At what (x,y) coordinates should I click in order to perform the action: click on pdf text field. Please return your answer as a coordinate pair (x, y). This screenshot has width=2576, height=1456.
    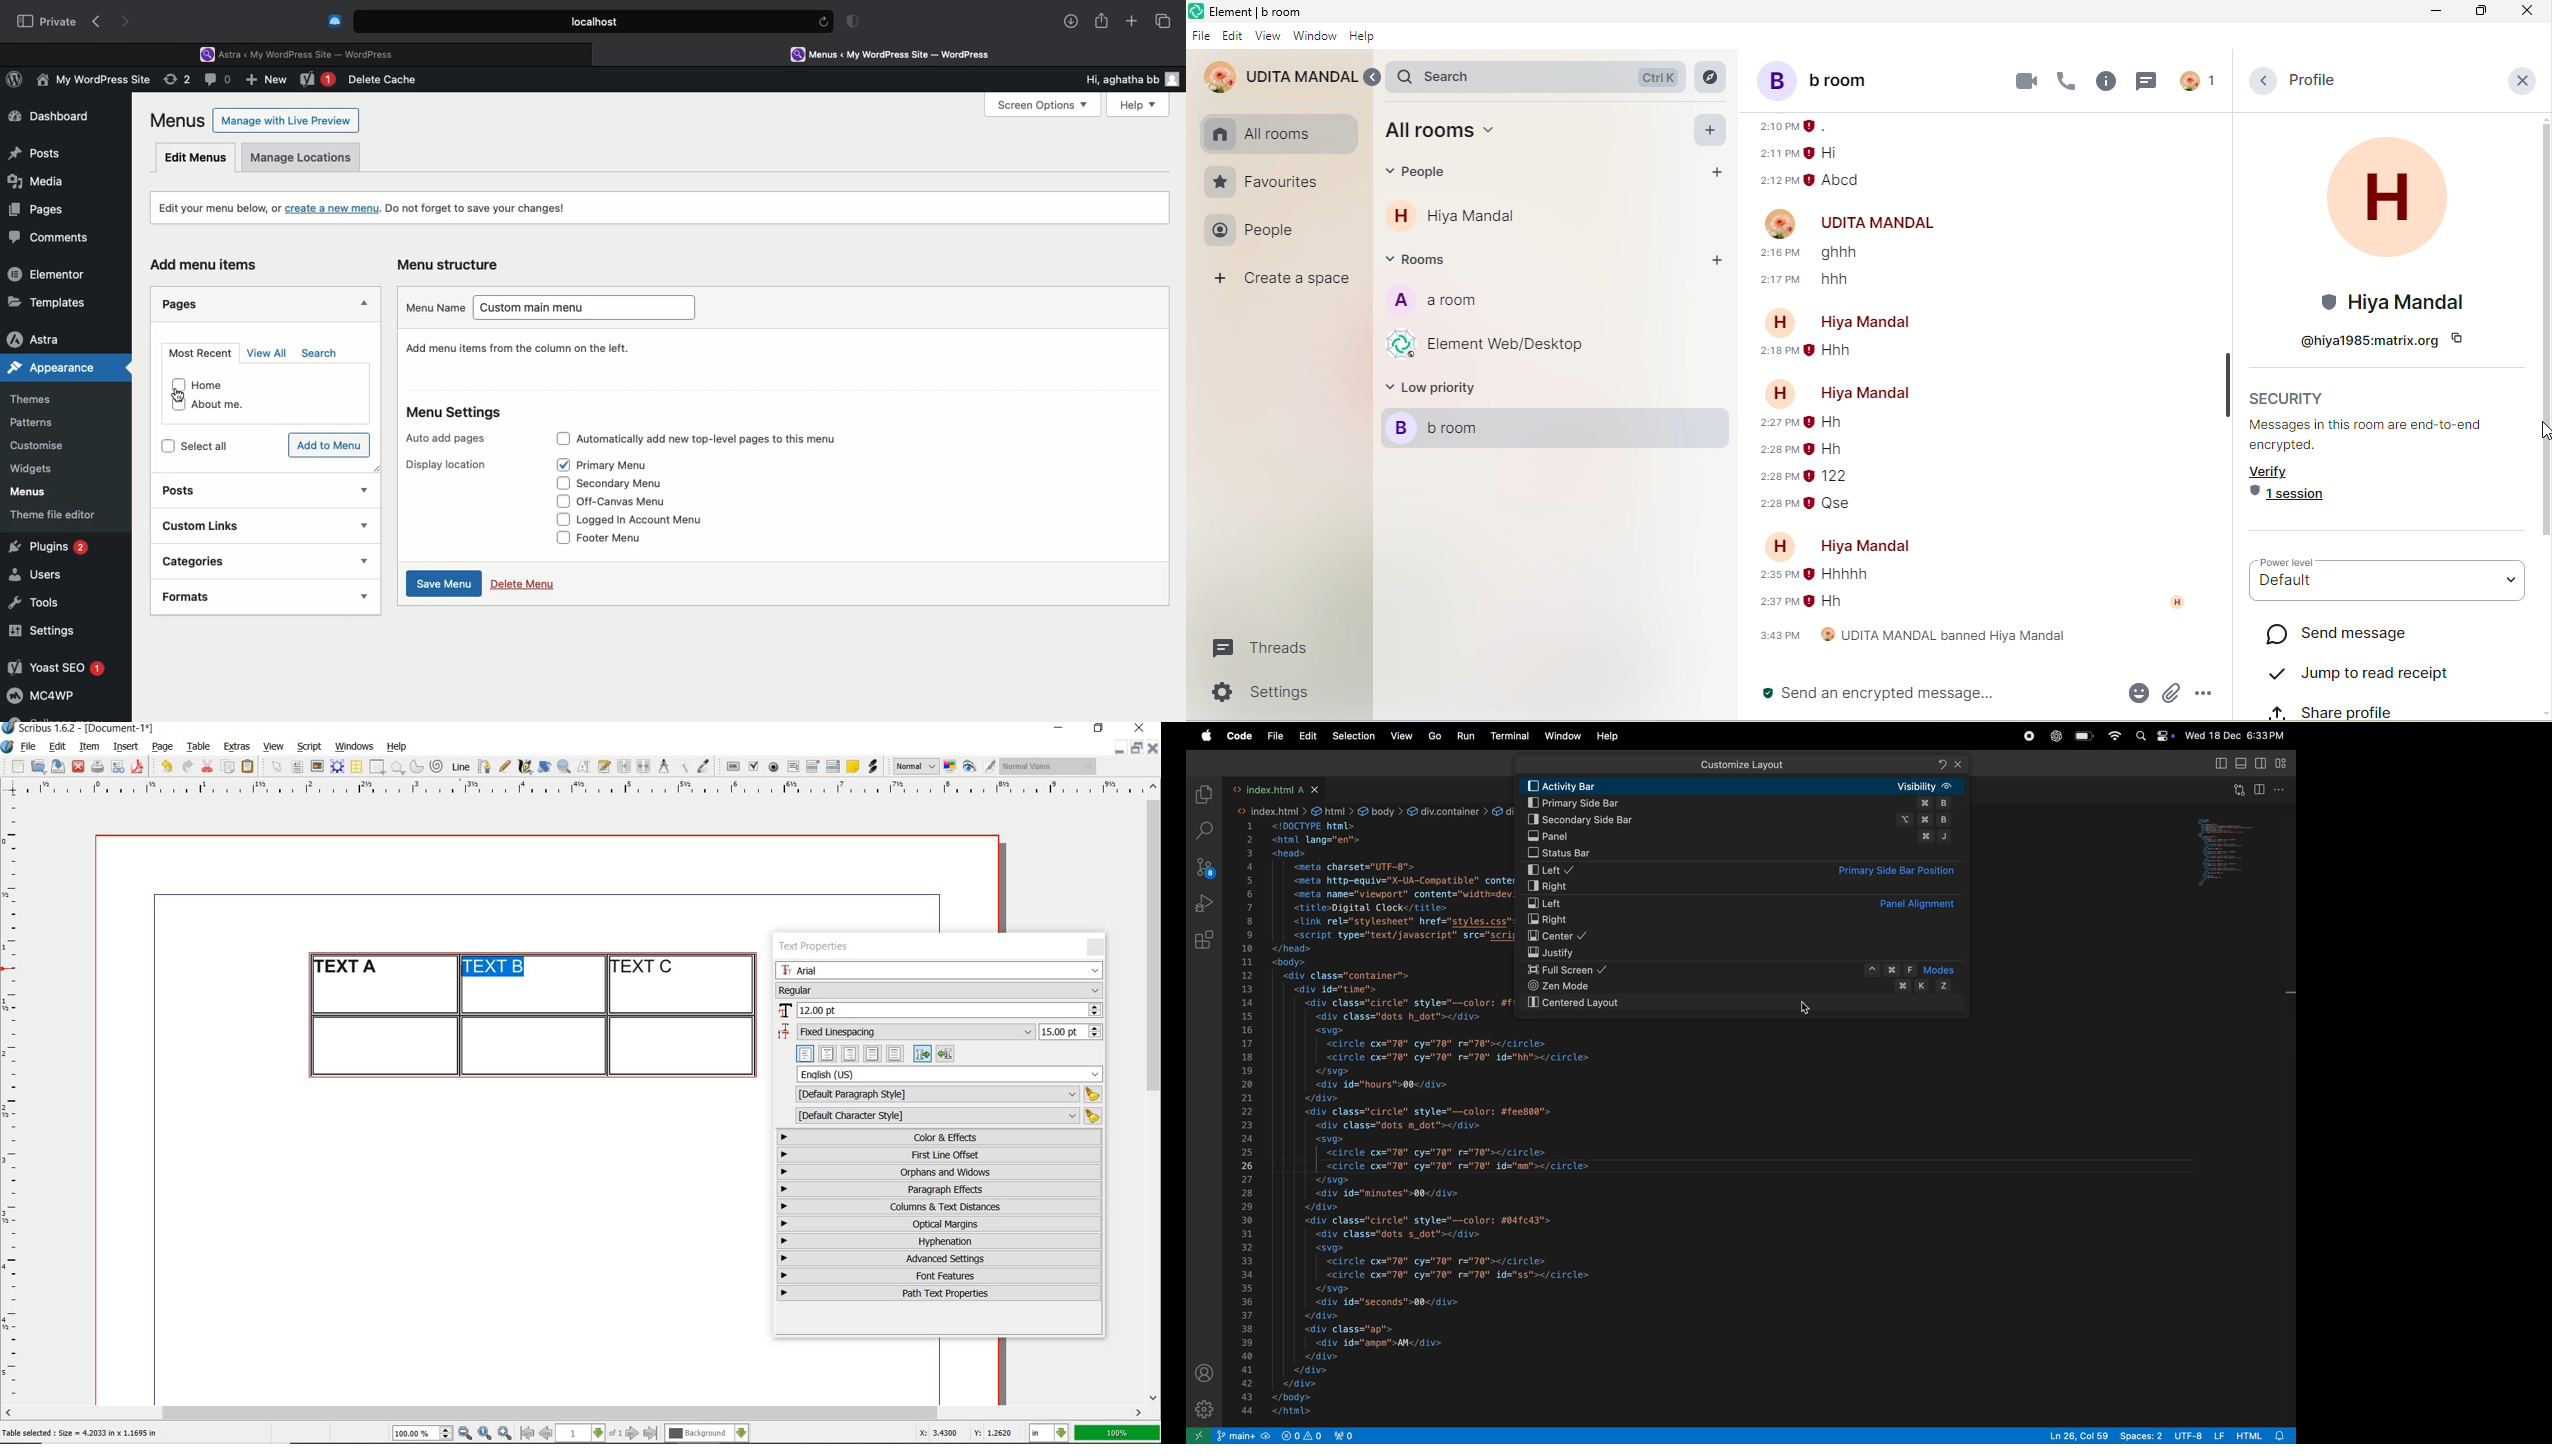
    Looking at the image, I should click on (793, 768).